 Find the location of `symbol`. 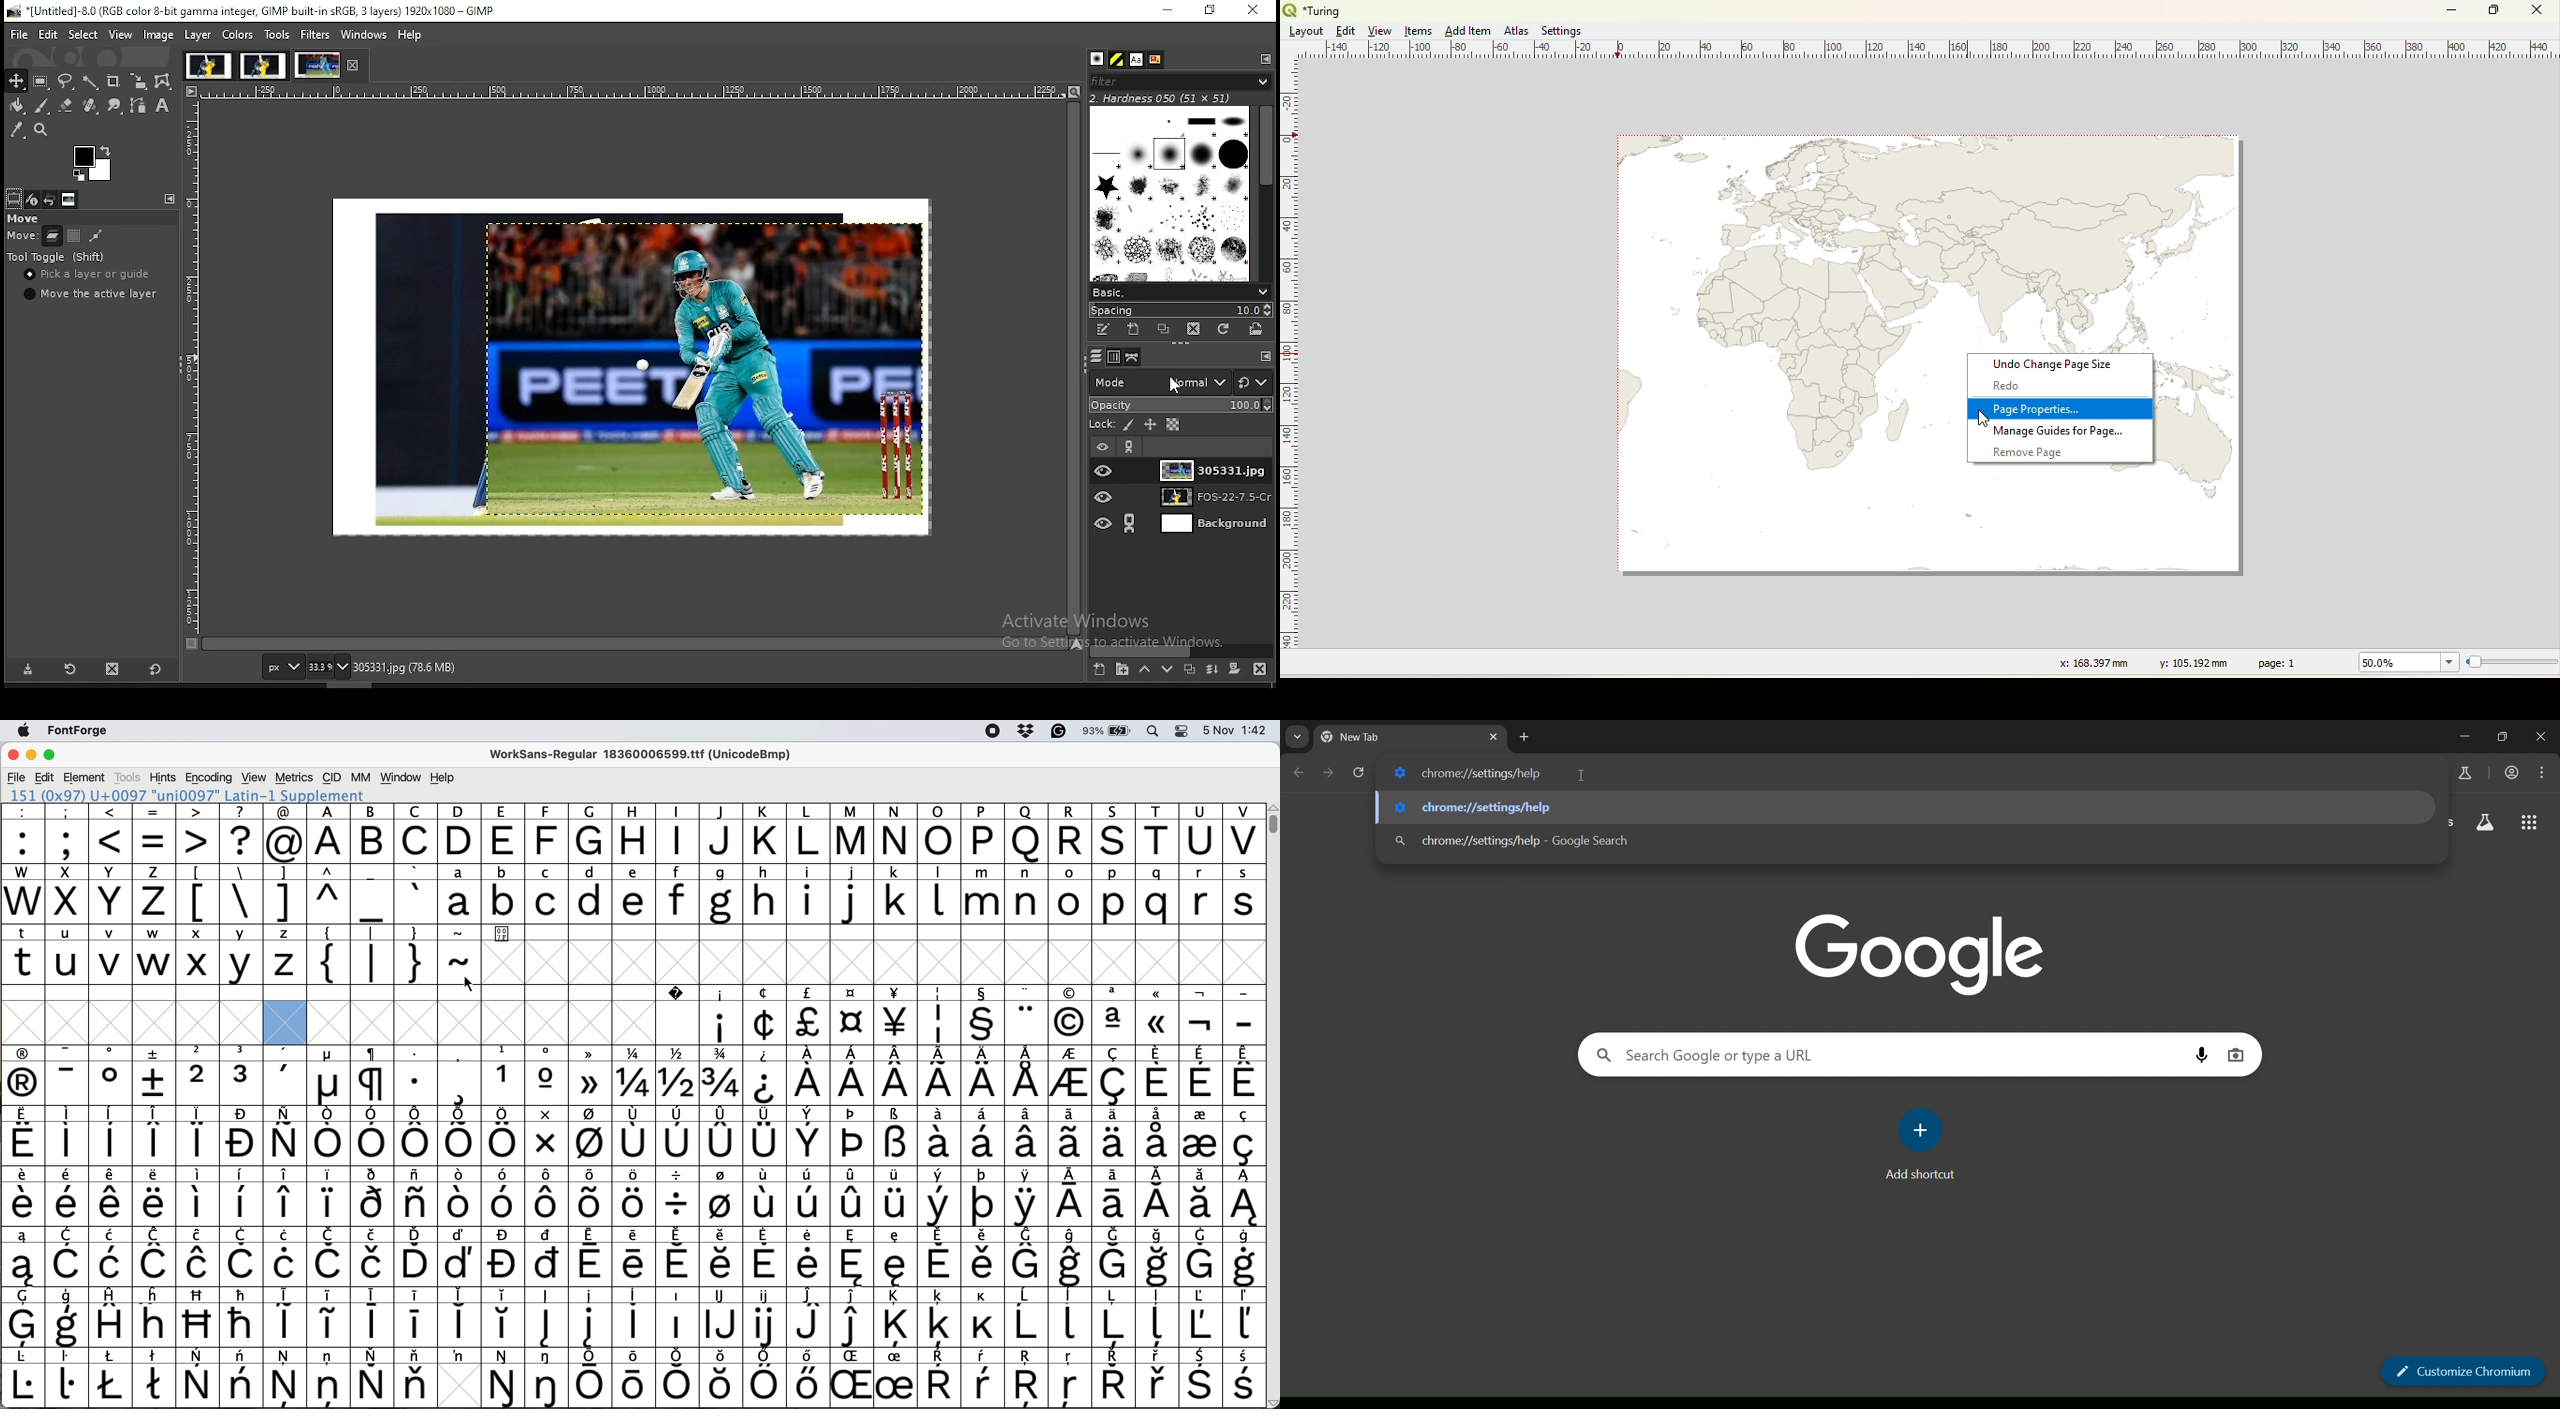

symbol is located at coordinates (1244, 1258).